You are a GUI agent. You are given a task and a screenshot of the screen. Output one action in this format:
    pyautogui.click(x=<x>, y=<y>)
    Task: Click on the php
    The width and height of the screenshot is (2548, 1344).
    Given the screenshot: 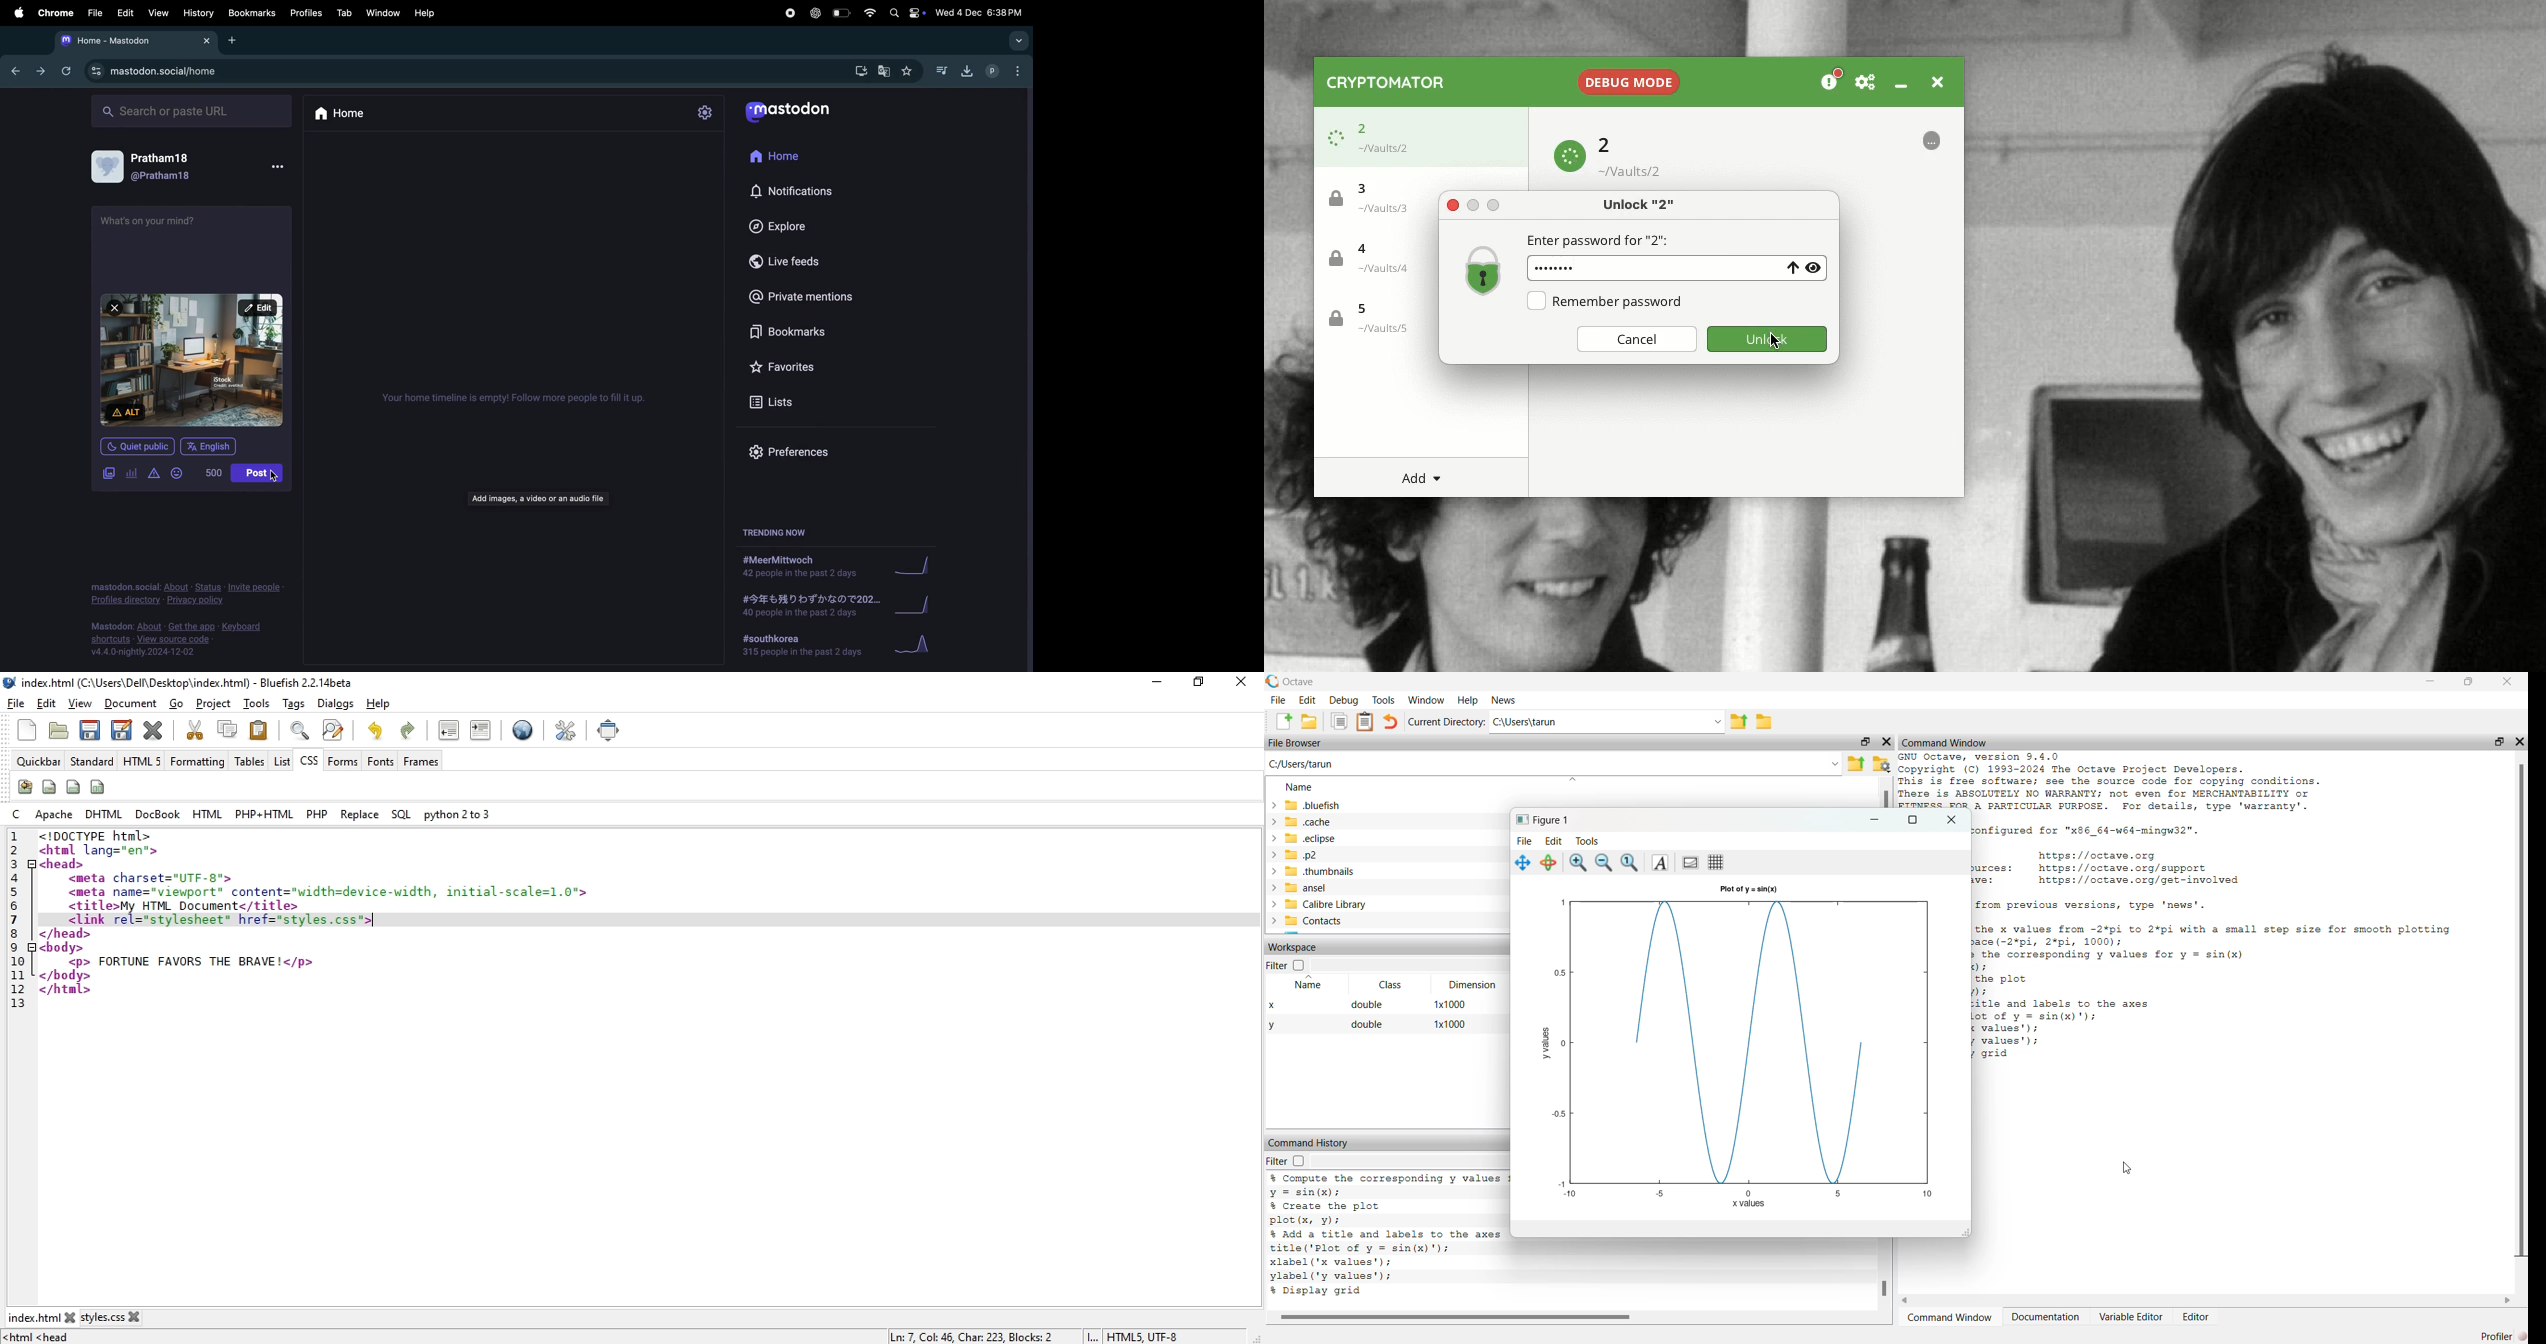 What is the action you would take?
    pyautogui.click(x=316, y=814)
    